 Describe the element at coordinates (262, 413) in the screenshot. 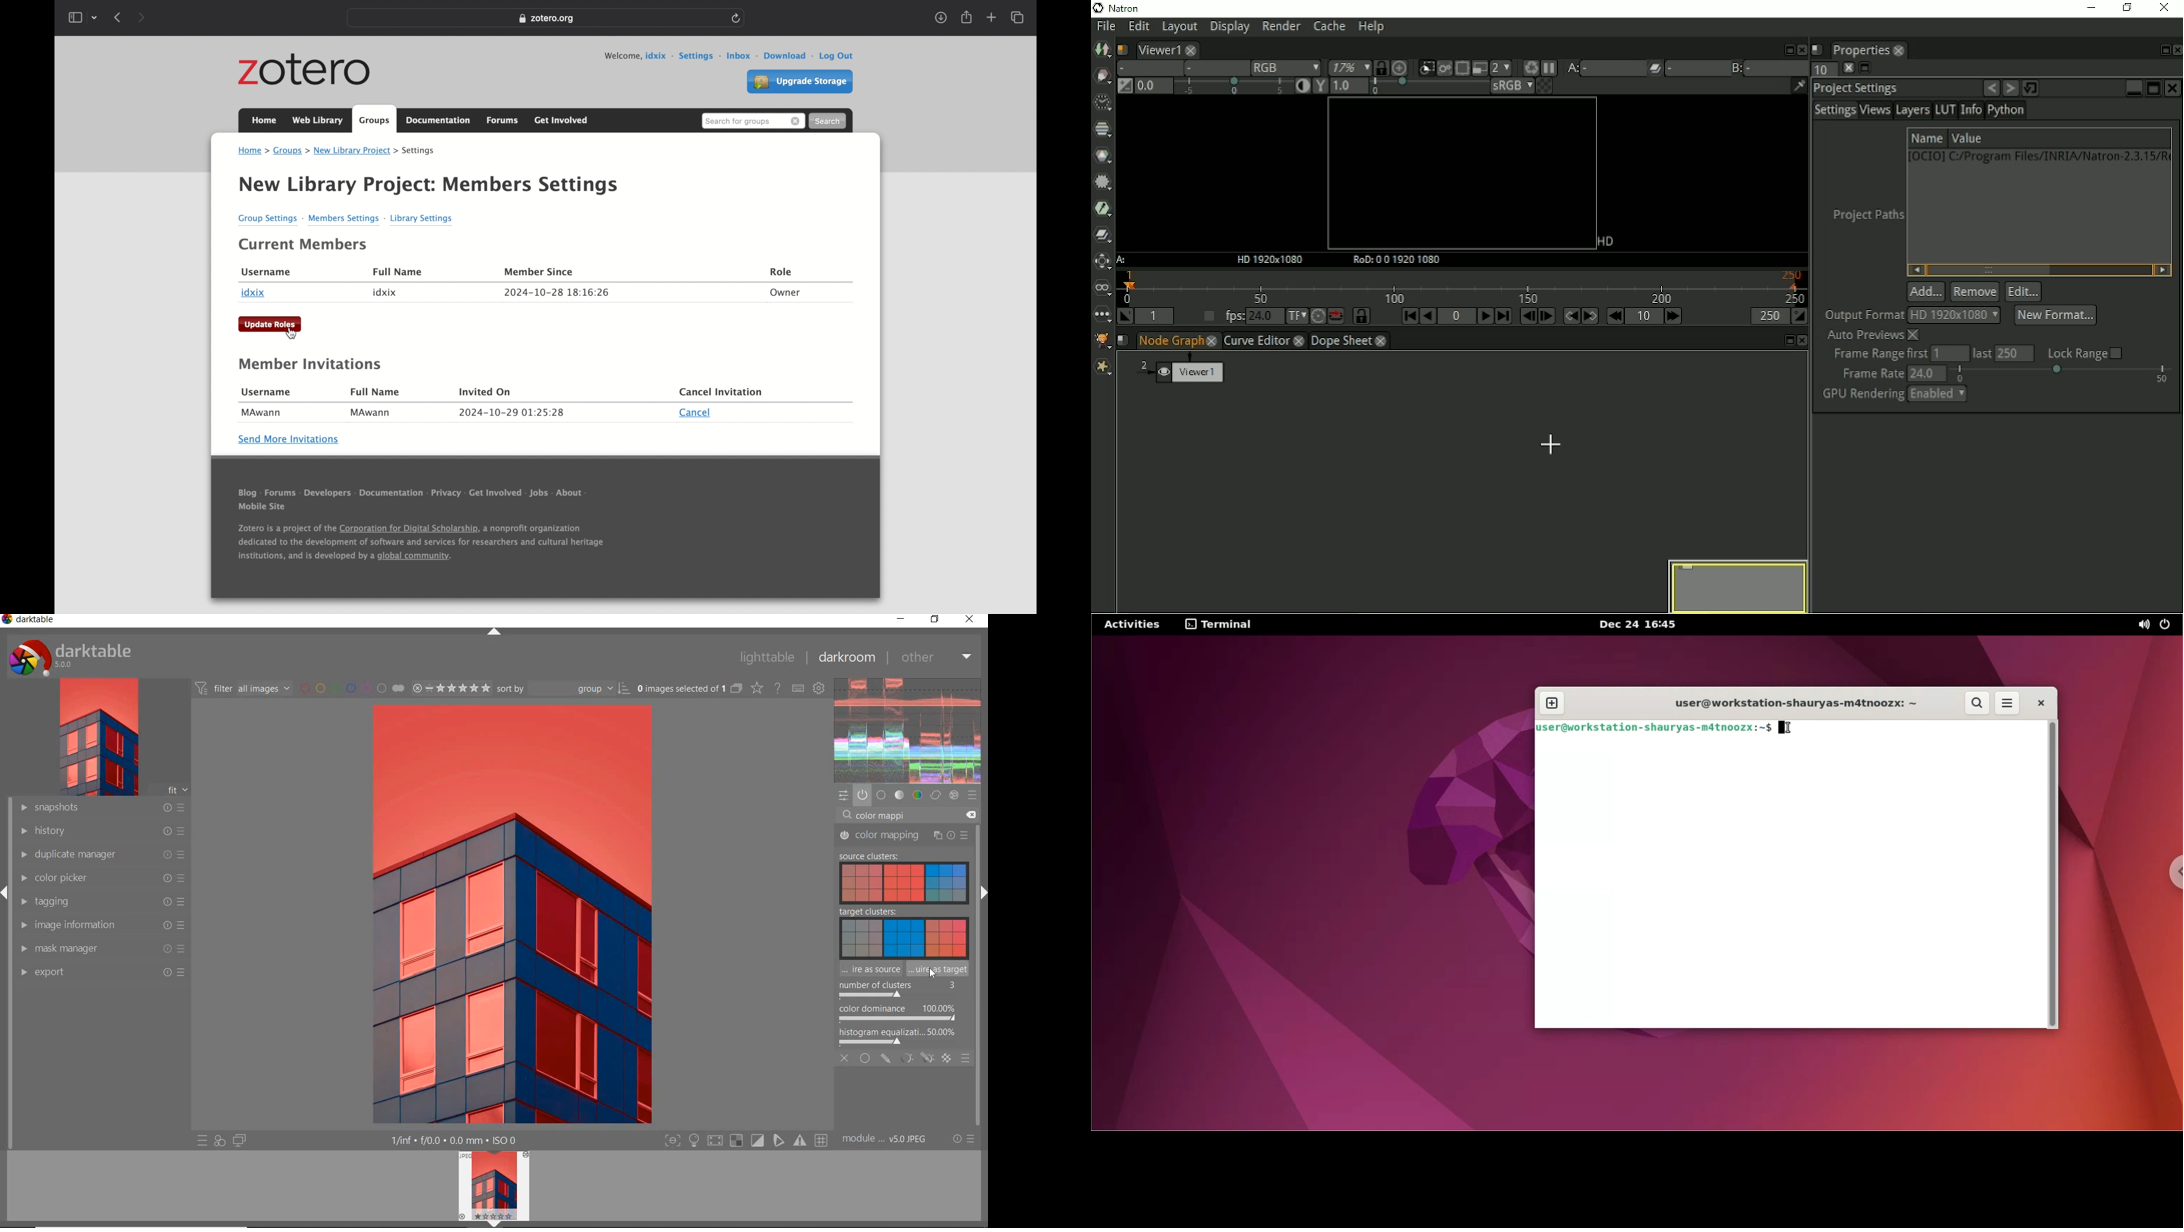

I see `MAwann` at that location.